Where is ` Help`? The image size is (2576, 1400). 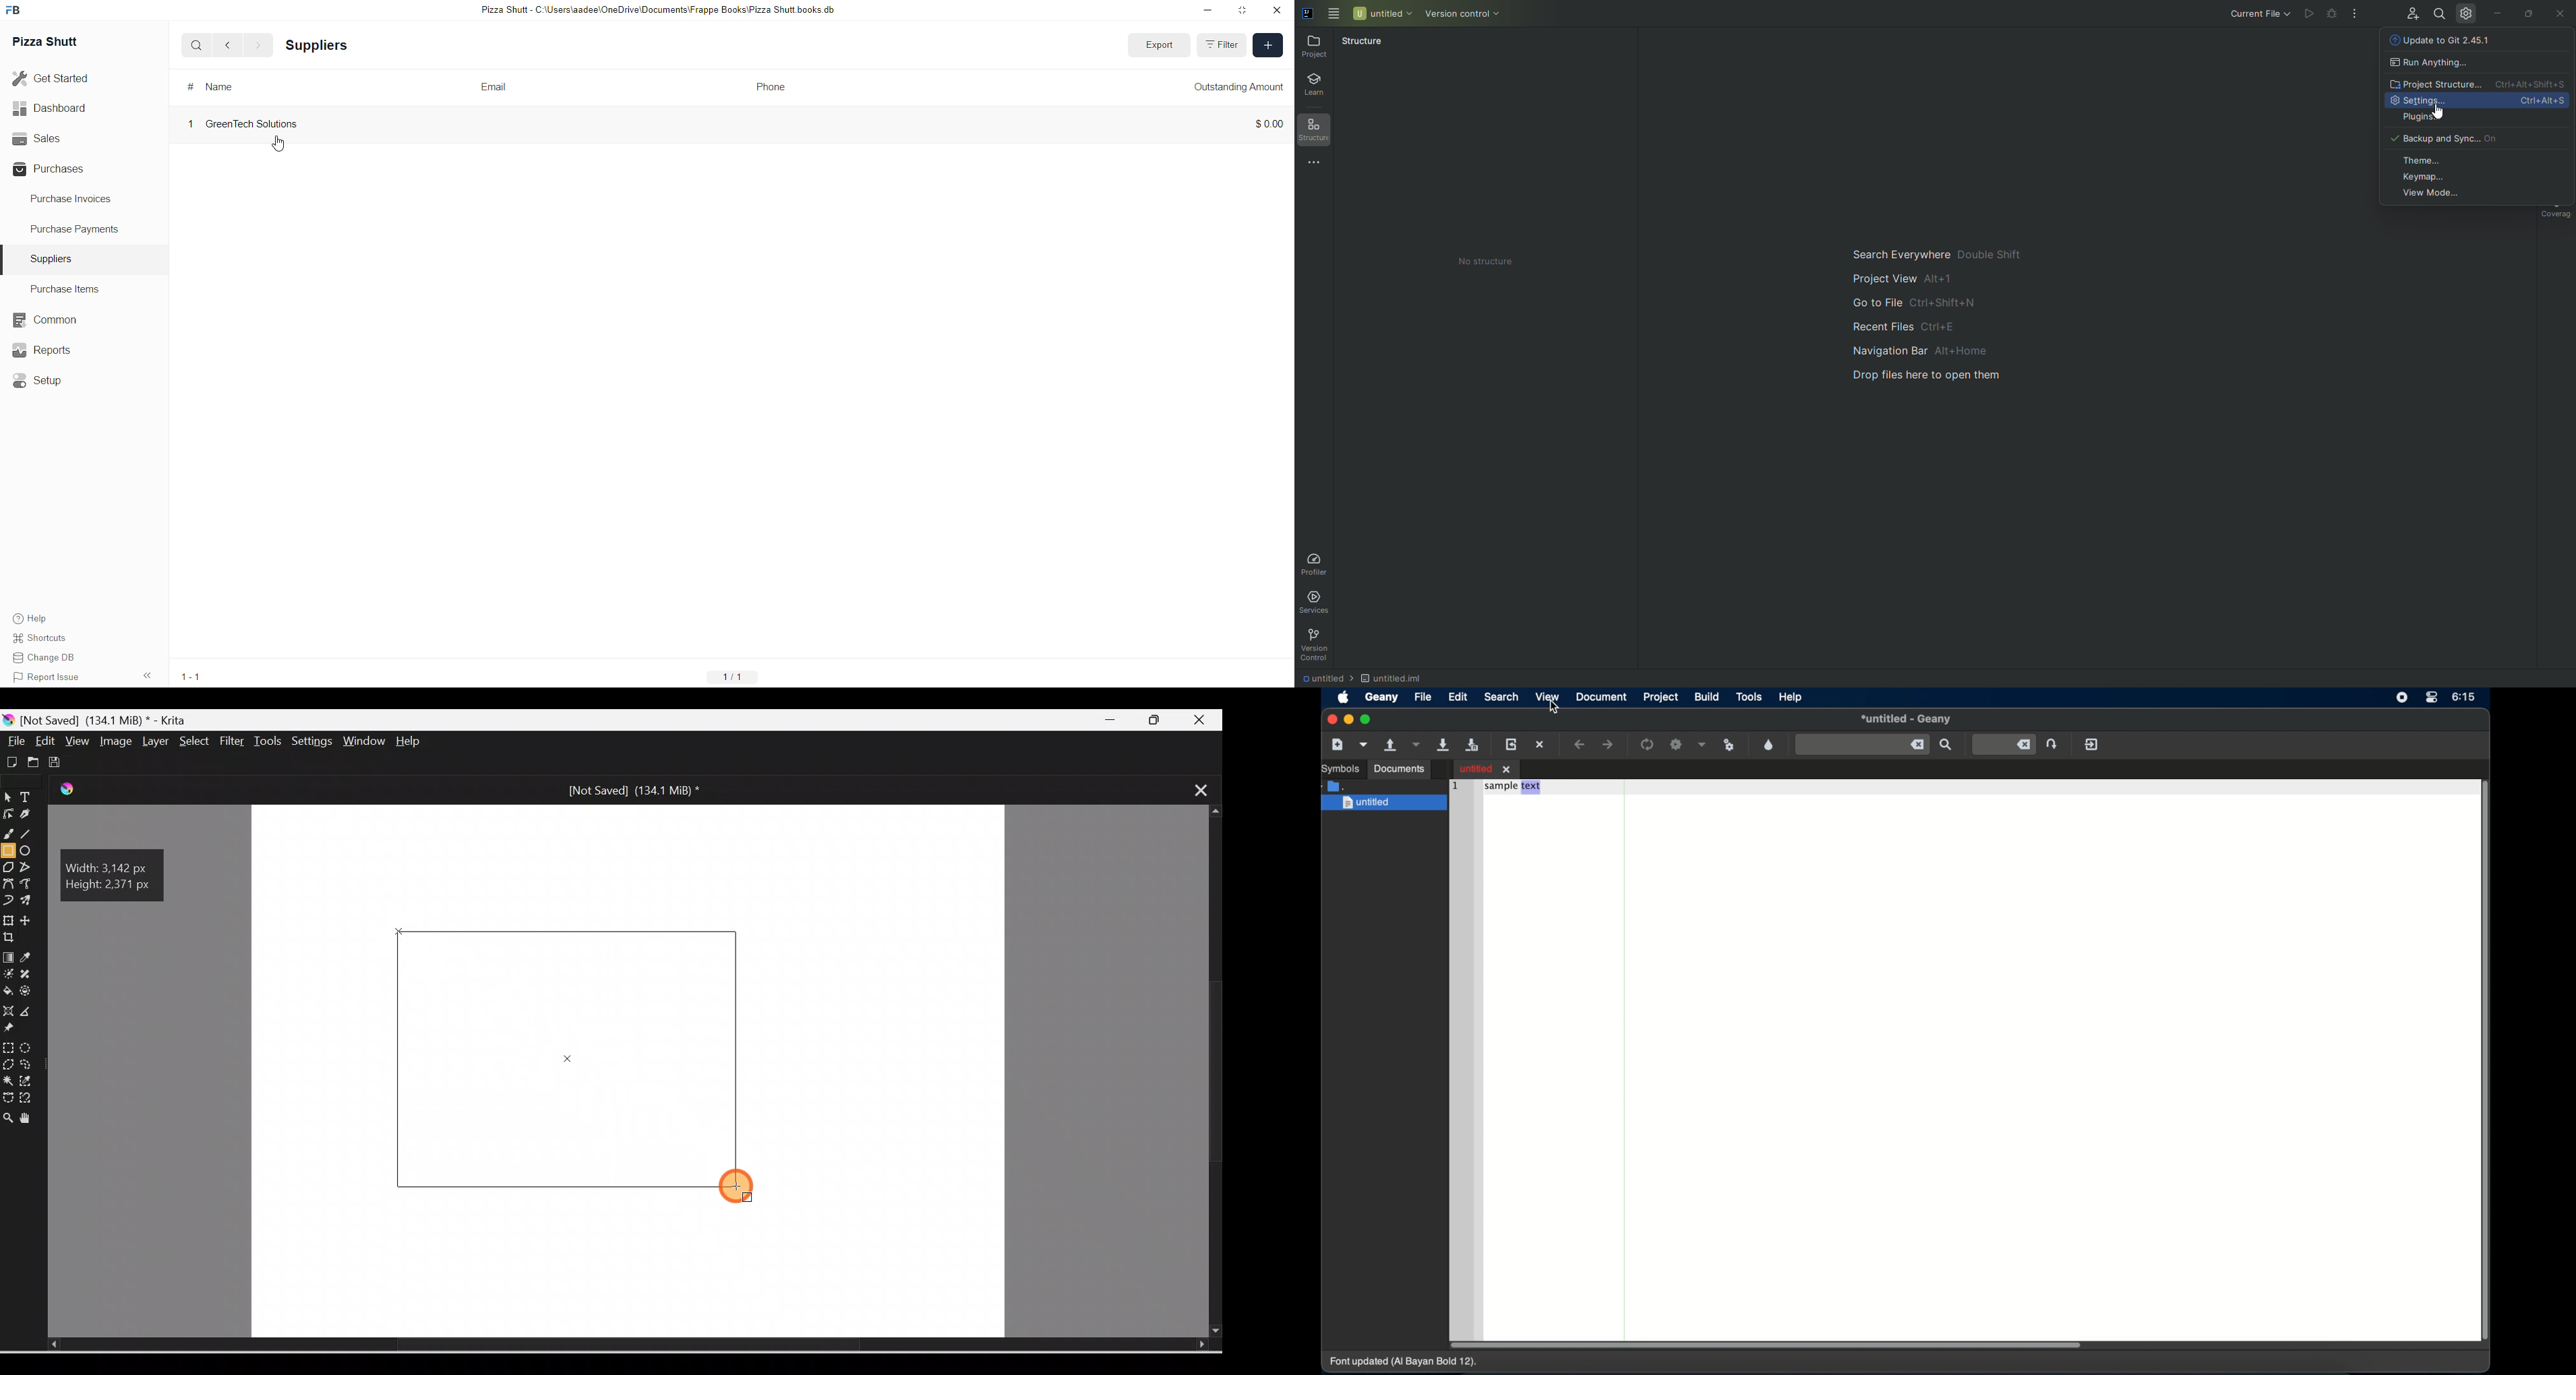
 Help is located at coordinates (49, 619).